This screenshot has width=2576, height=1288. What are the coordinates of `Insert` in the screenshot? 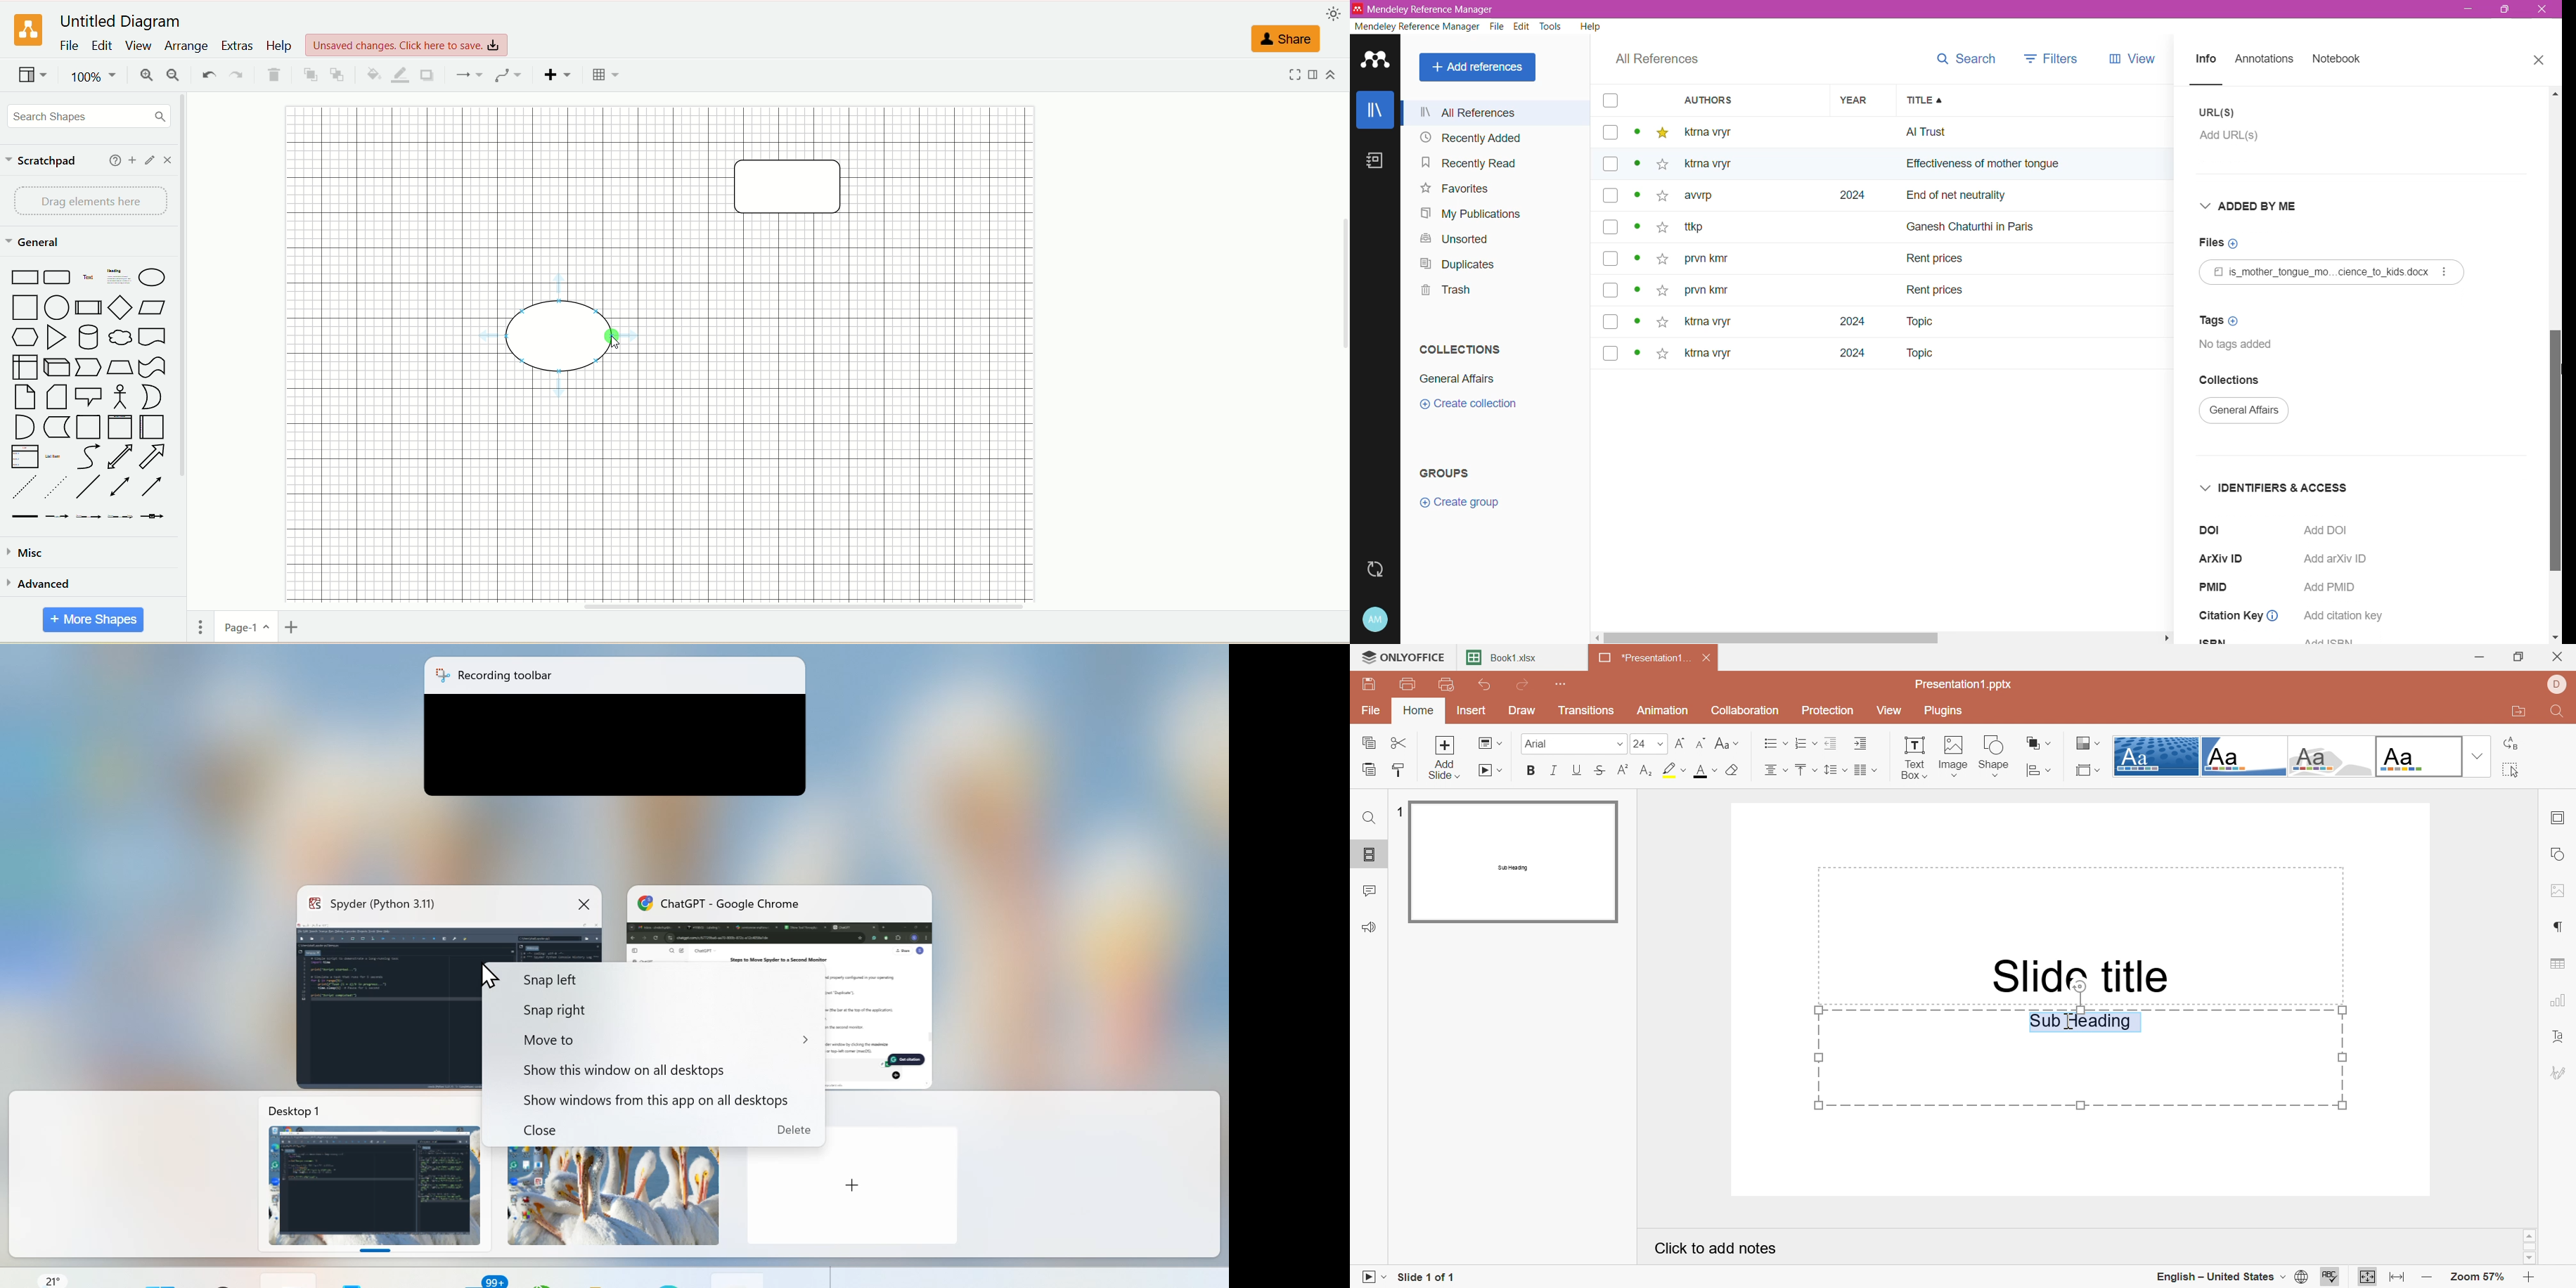 It's located at (1473, 710).